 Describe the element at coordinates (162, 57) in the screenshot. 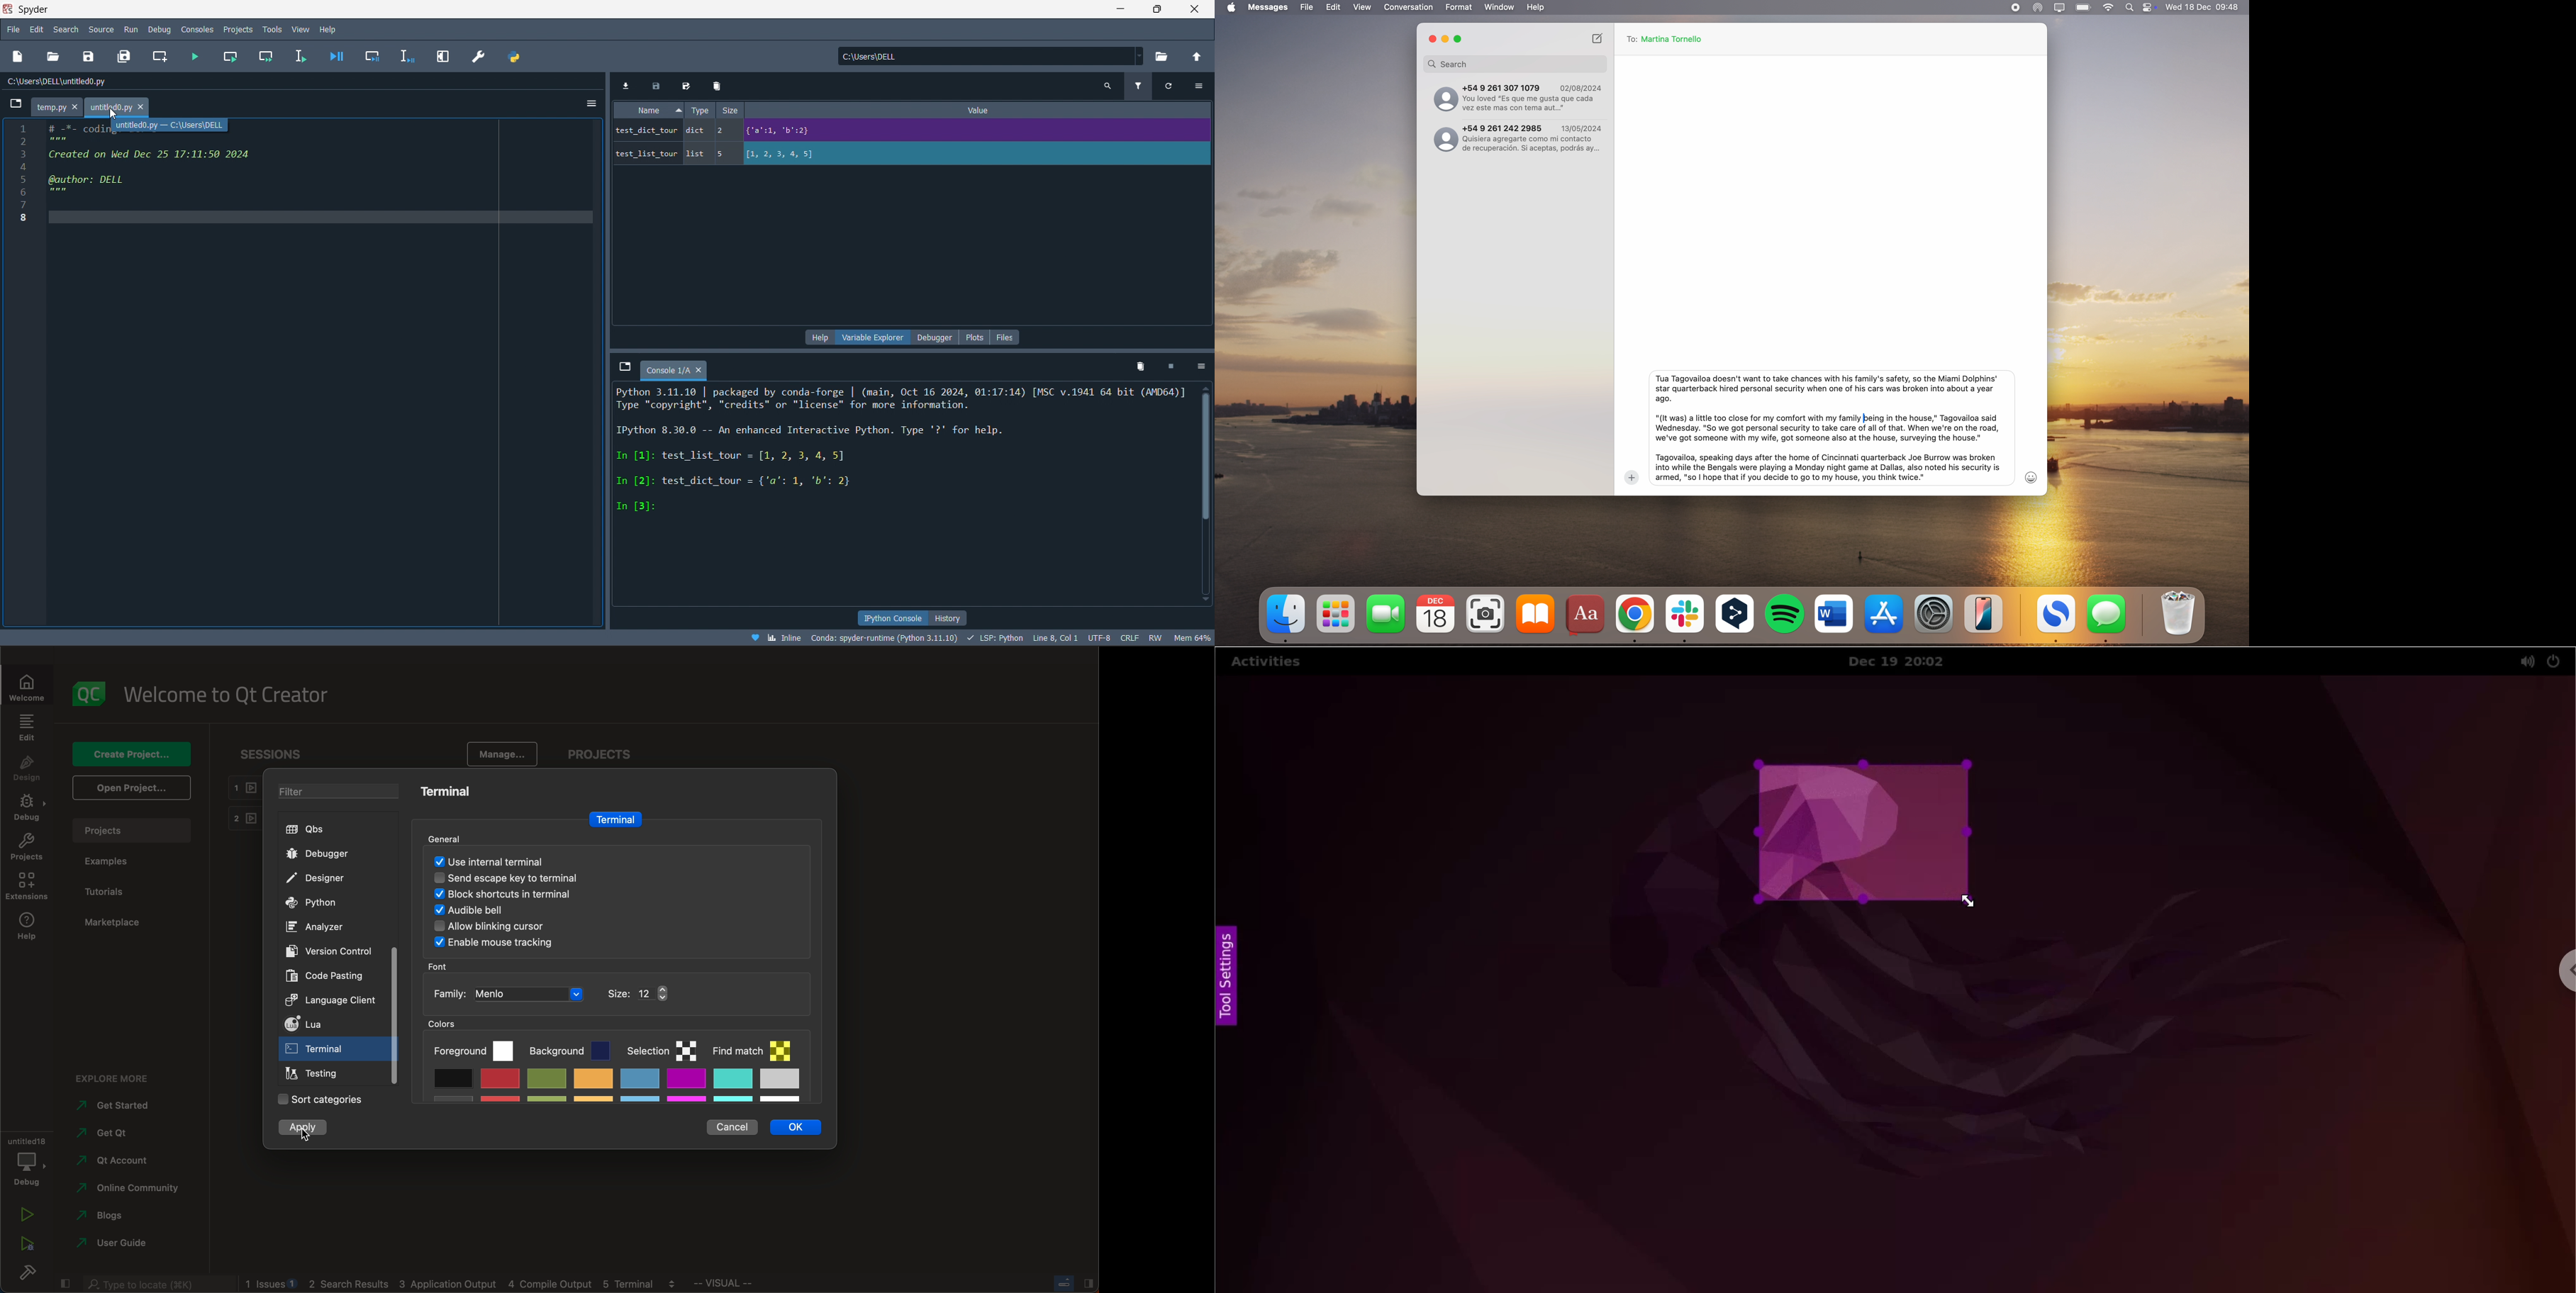

I see `create cell` at that location.